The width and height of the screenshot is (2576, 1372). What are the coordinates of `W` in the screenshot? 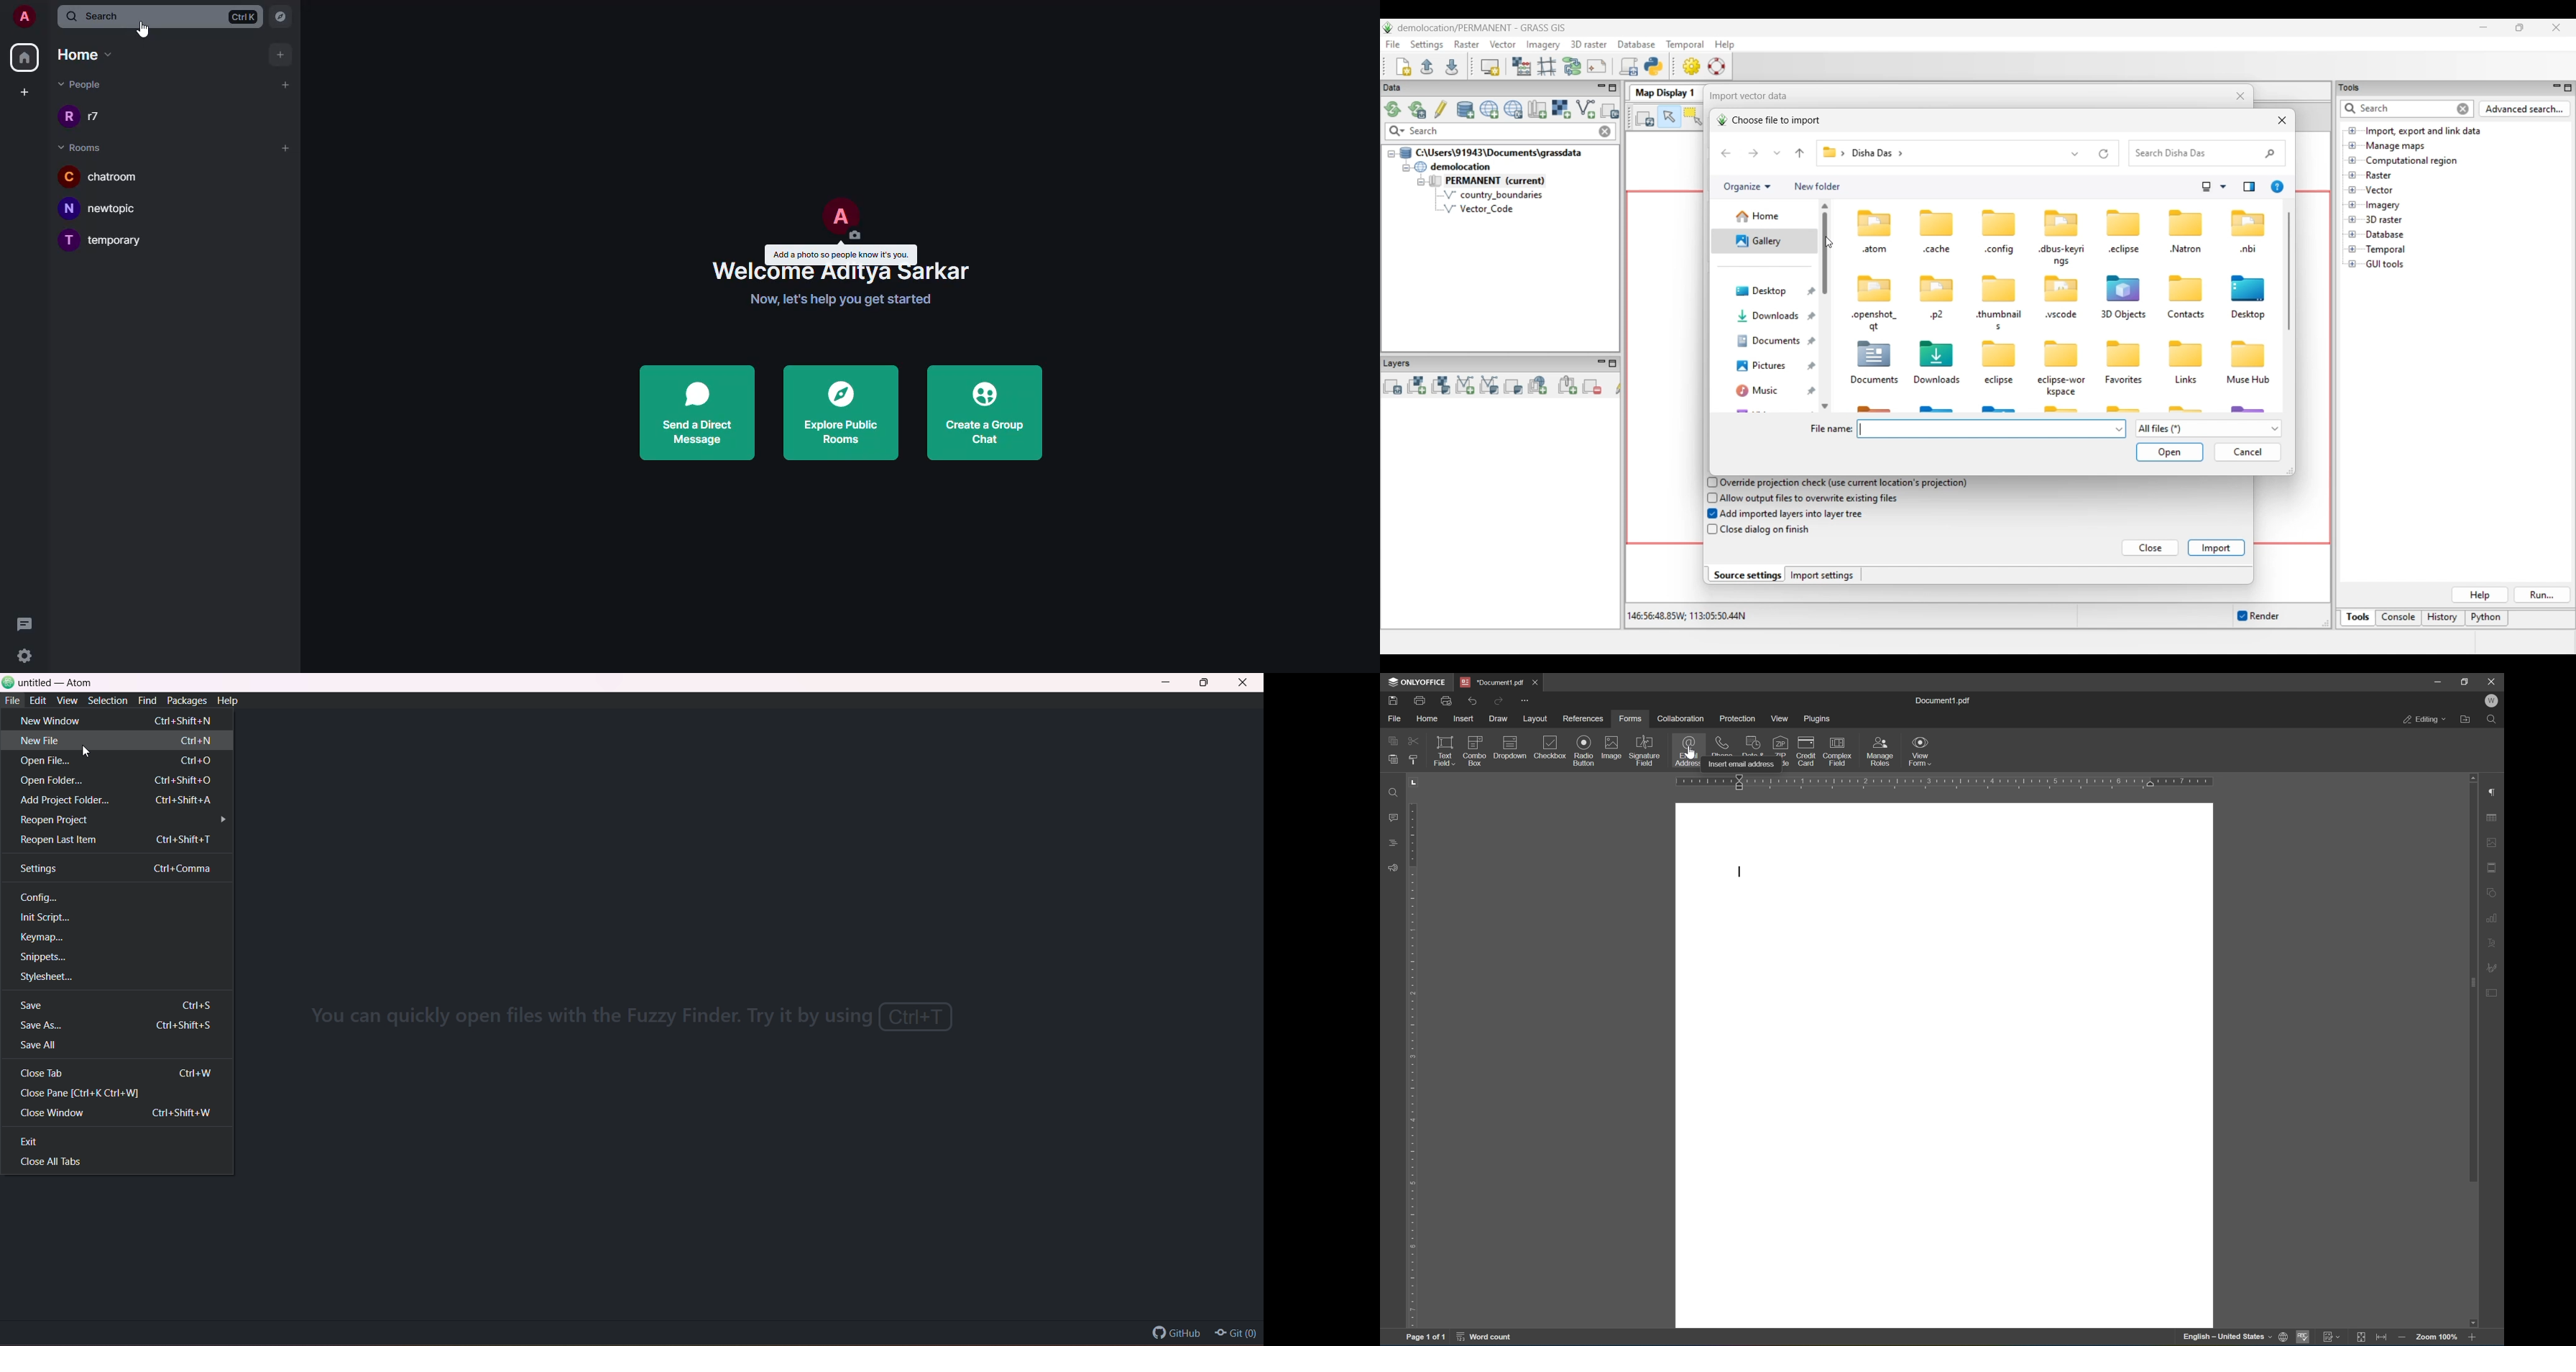 It's located at (2494, 699).